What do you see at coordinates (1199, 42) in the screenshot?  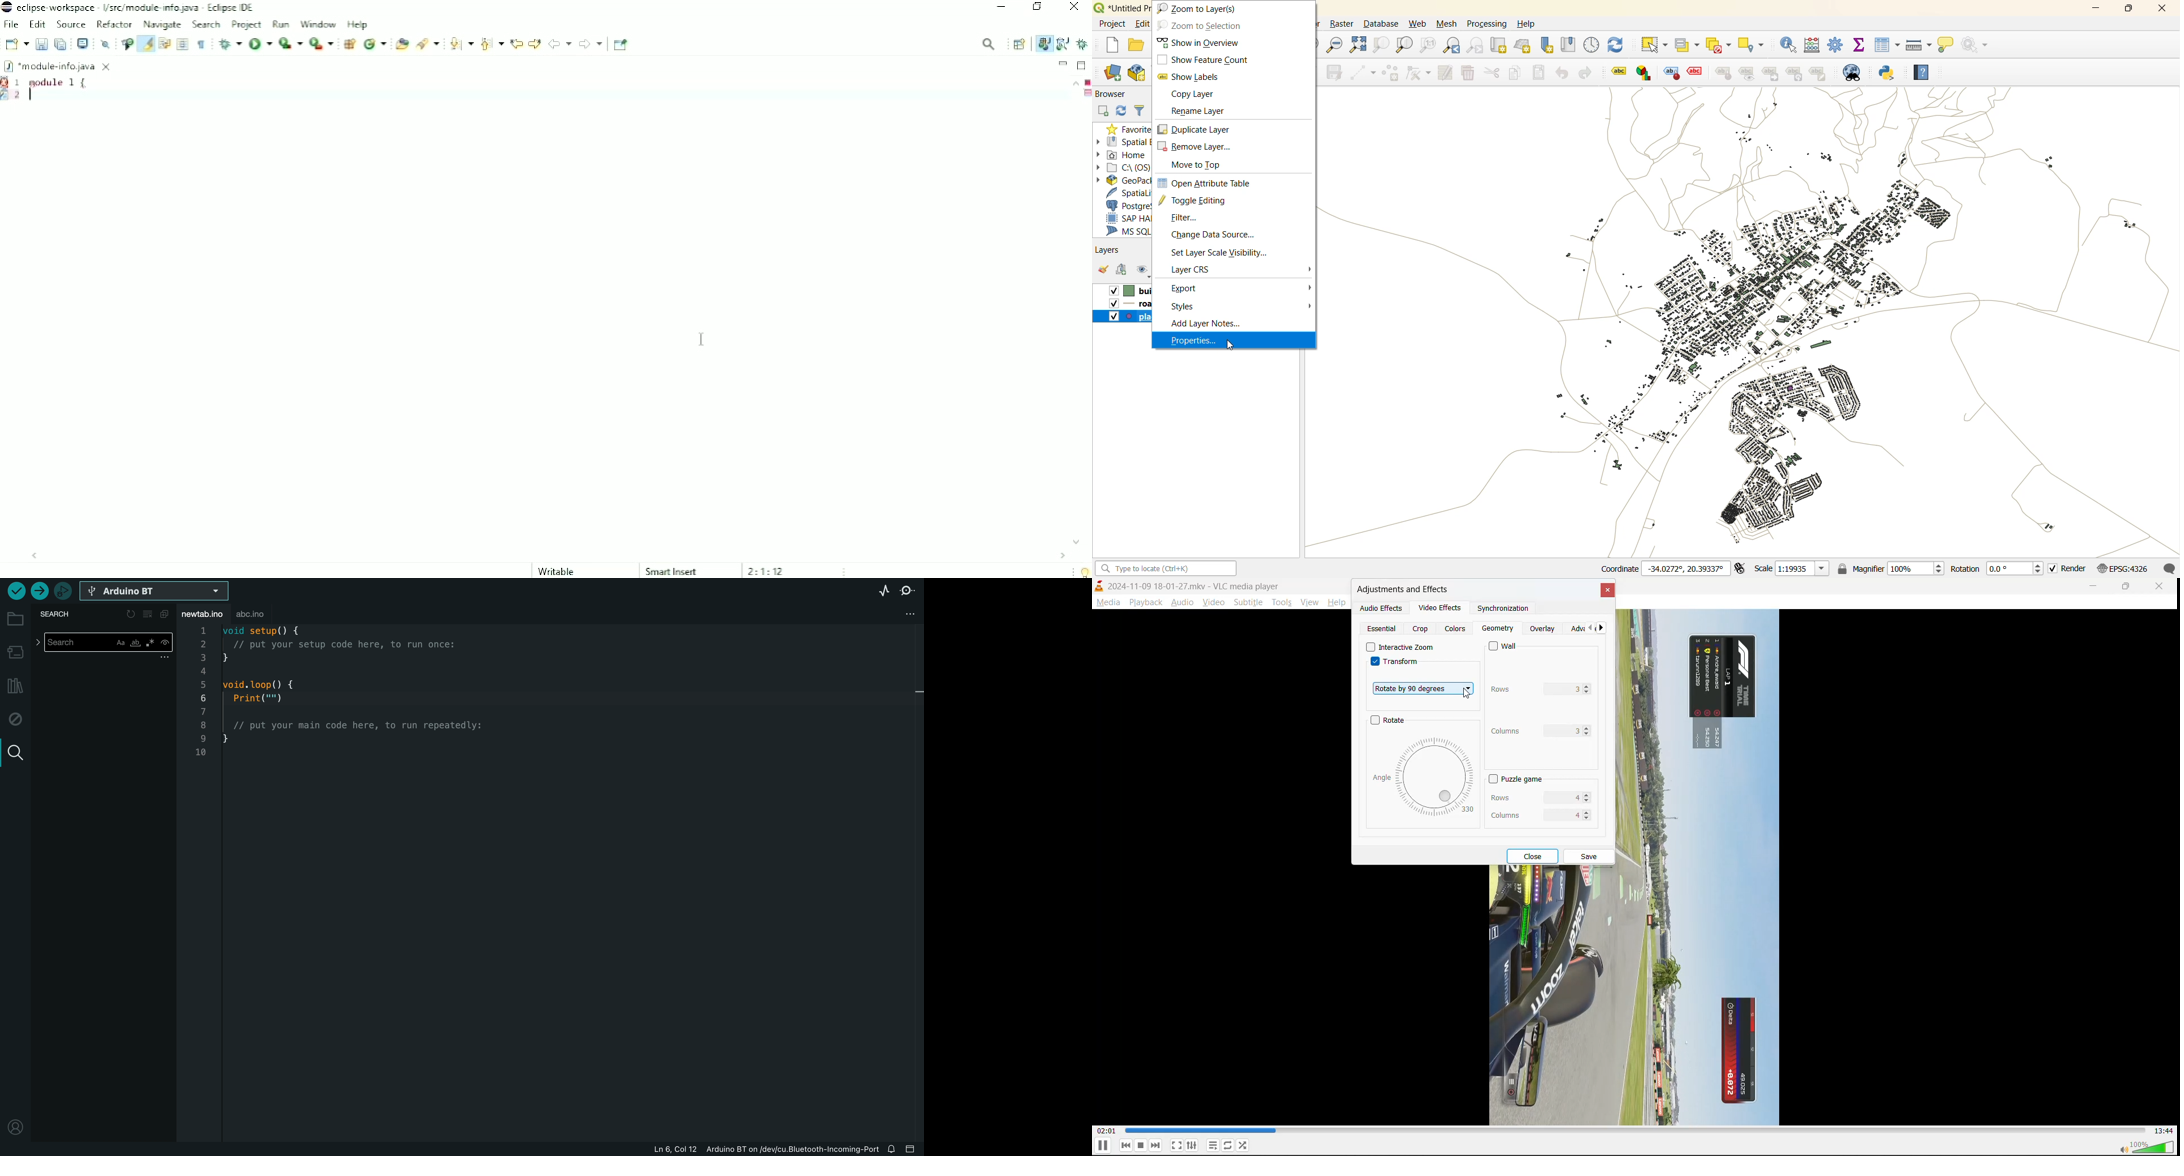 I see `show in overview` at bounding box center [1199, 42].